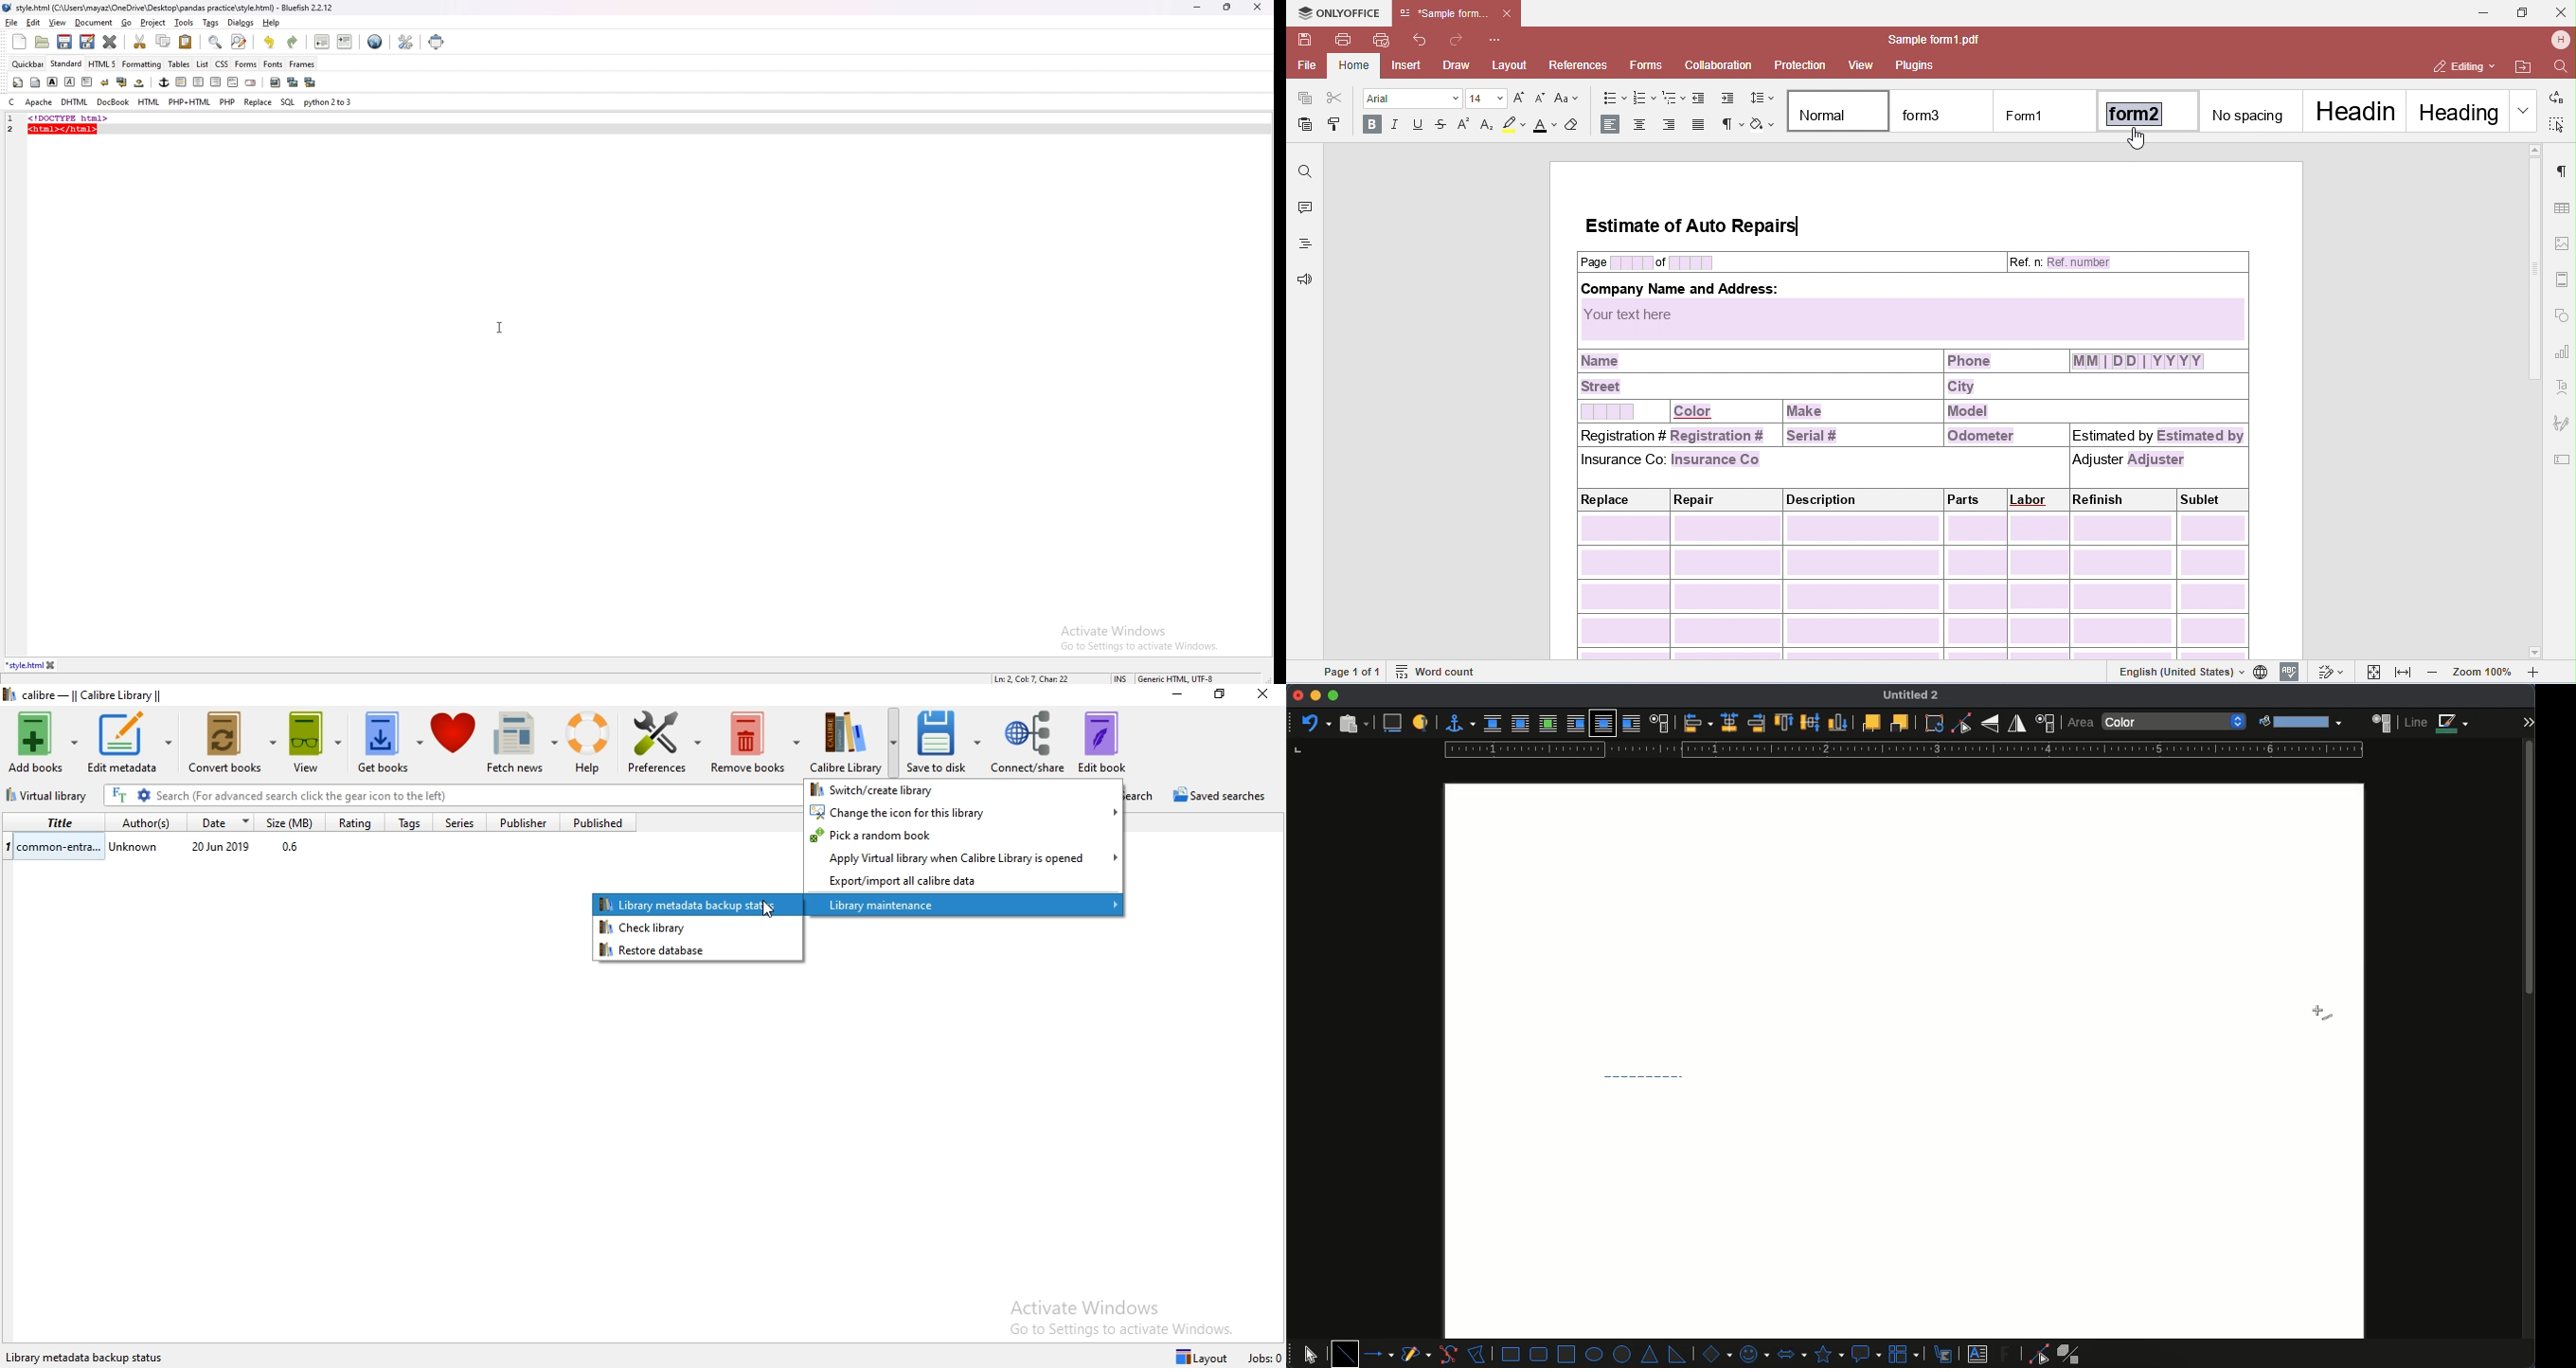 This screenshot has width=2576, height=1372. What do you see at coordinates (1448, 1354) in the screenshot?
I see `curve` at bounding box center [1448, 1354].